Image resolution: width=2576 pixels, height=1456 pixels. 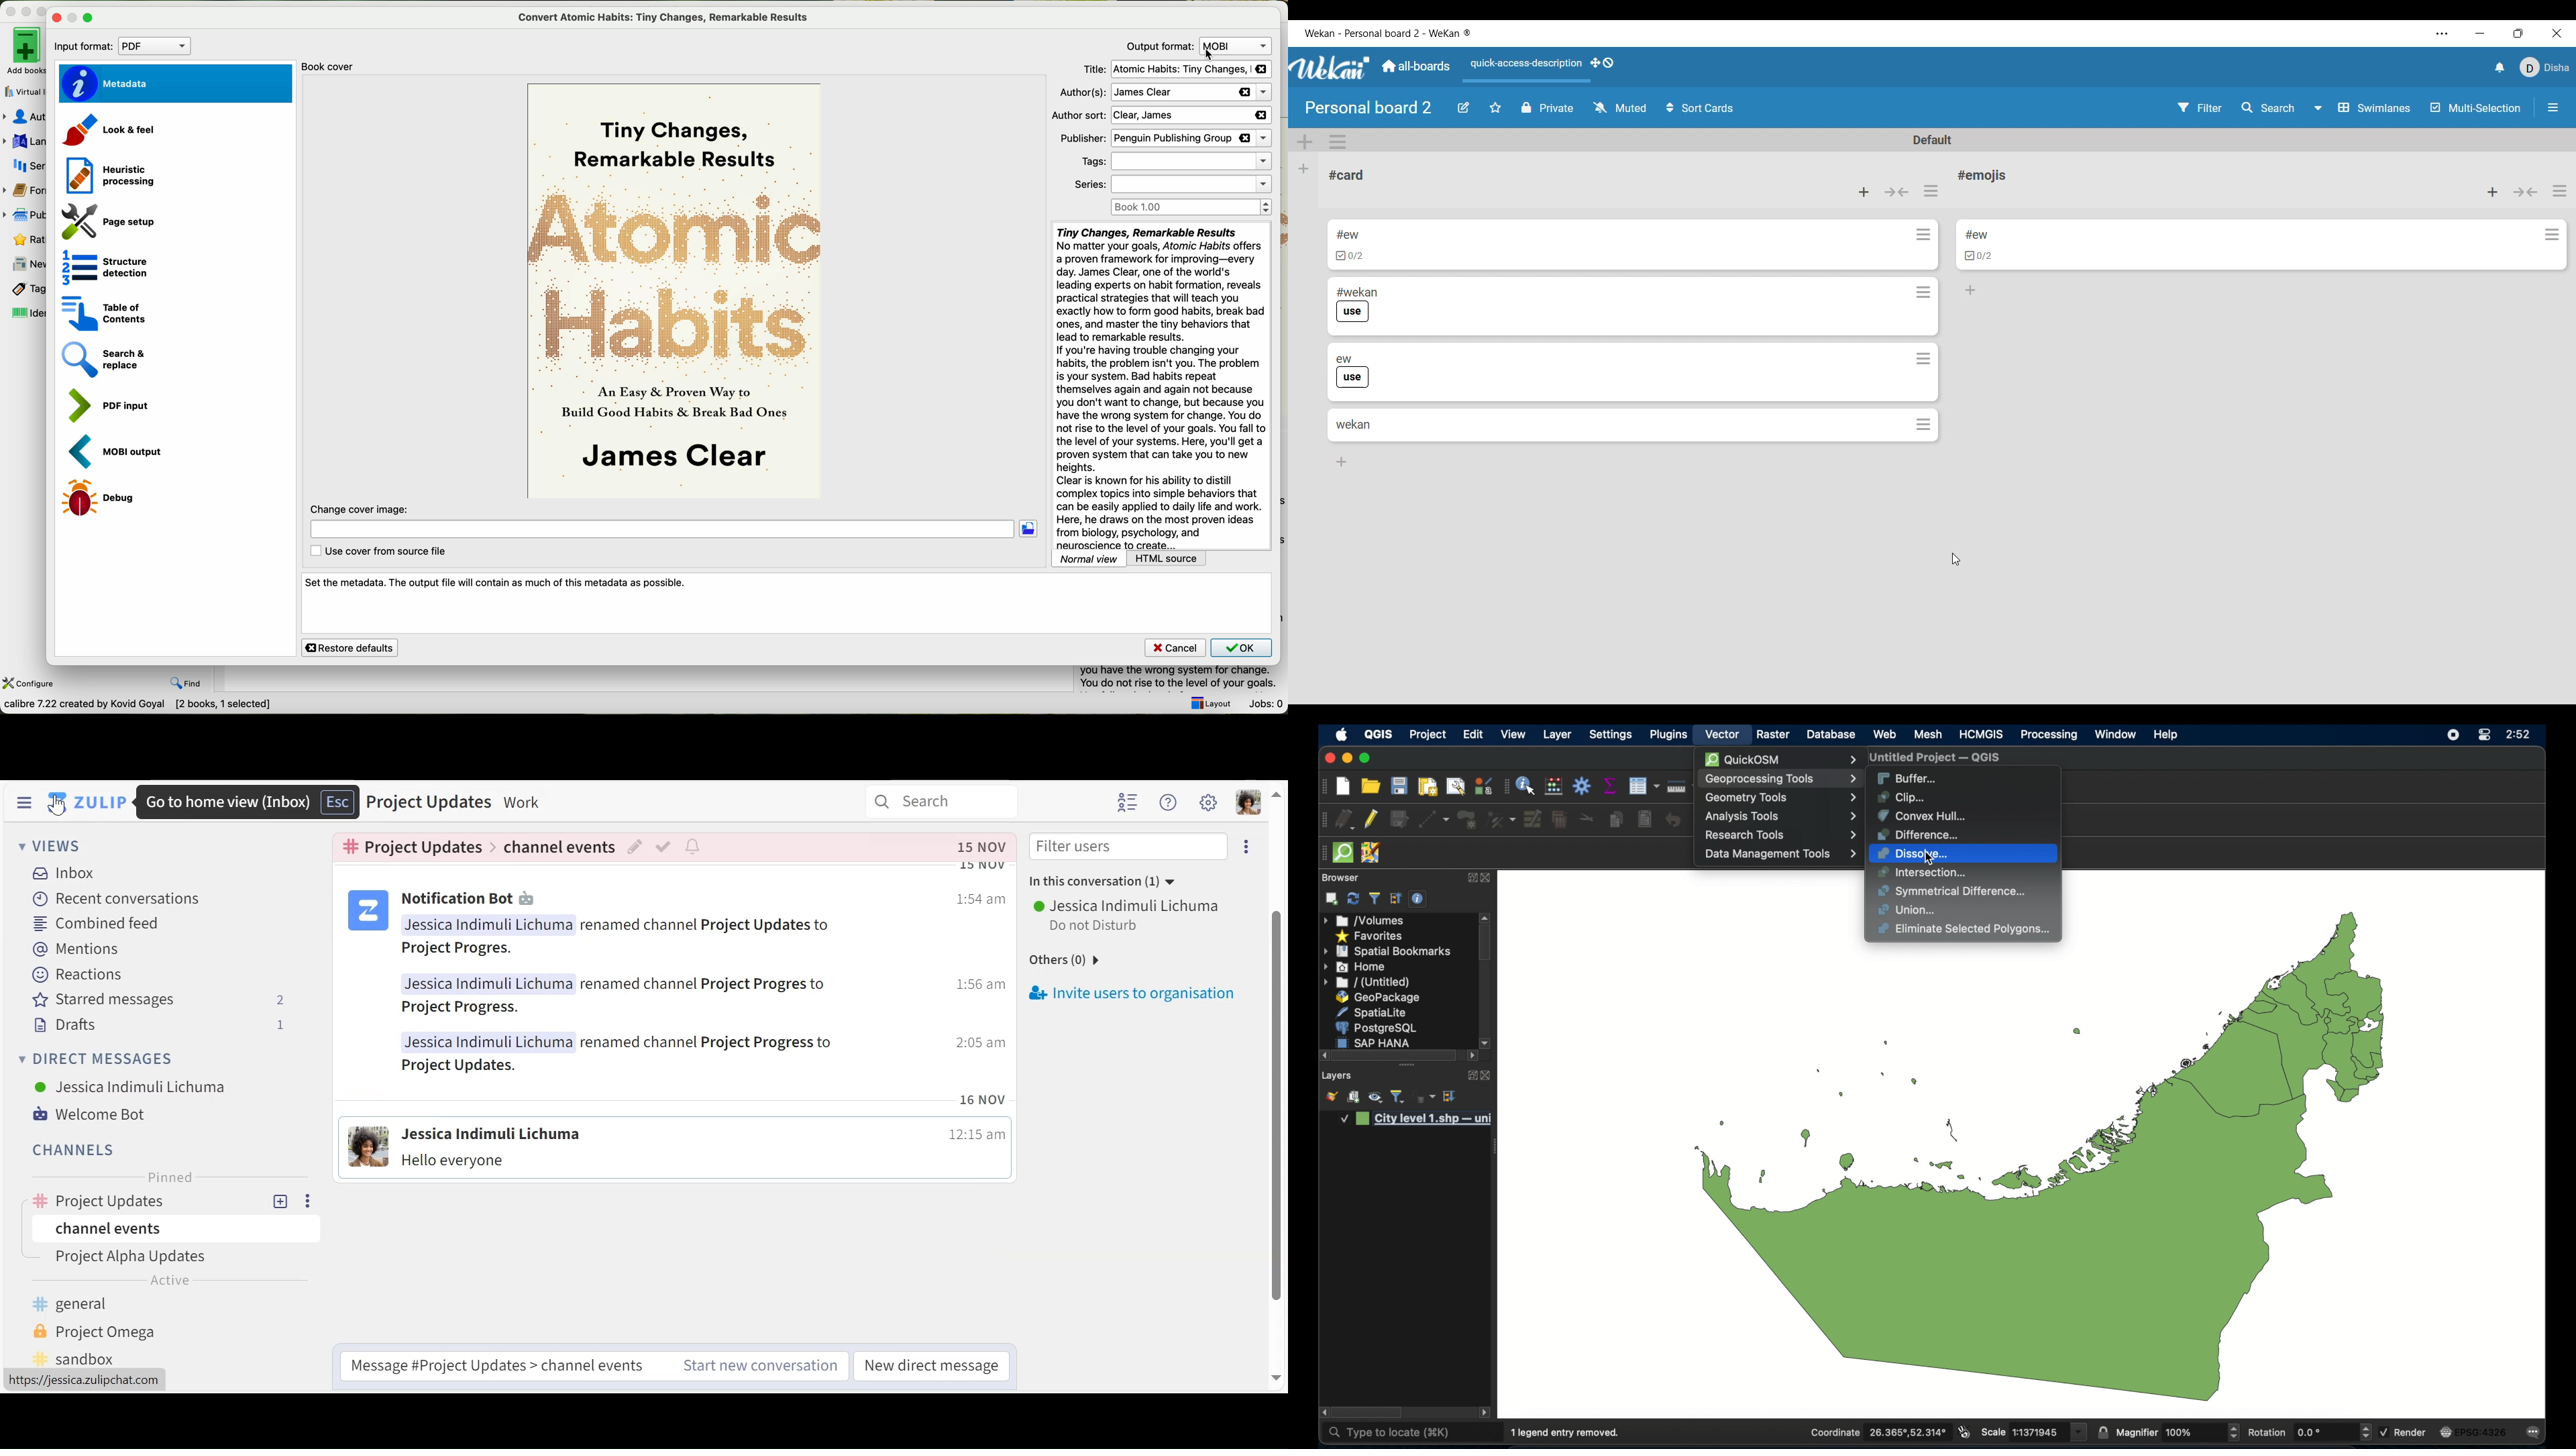 What do you see at coordinates (1400, 290) in the screenshot?
I see `Card 2` at bounding box center [1400, 290].